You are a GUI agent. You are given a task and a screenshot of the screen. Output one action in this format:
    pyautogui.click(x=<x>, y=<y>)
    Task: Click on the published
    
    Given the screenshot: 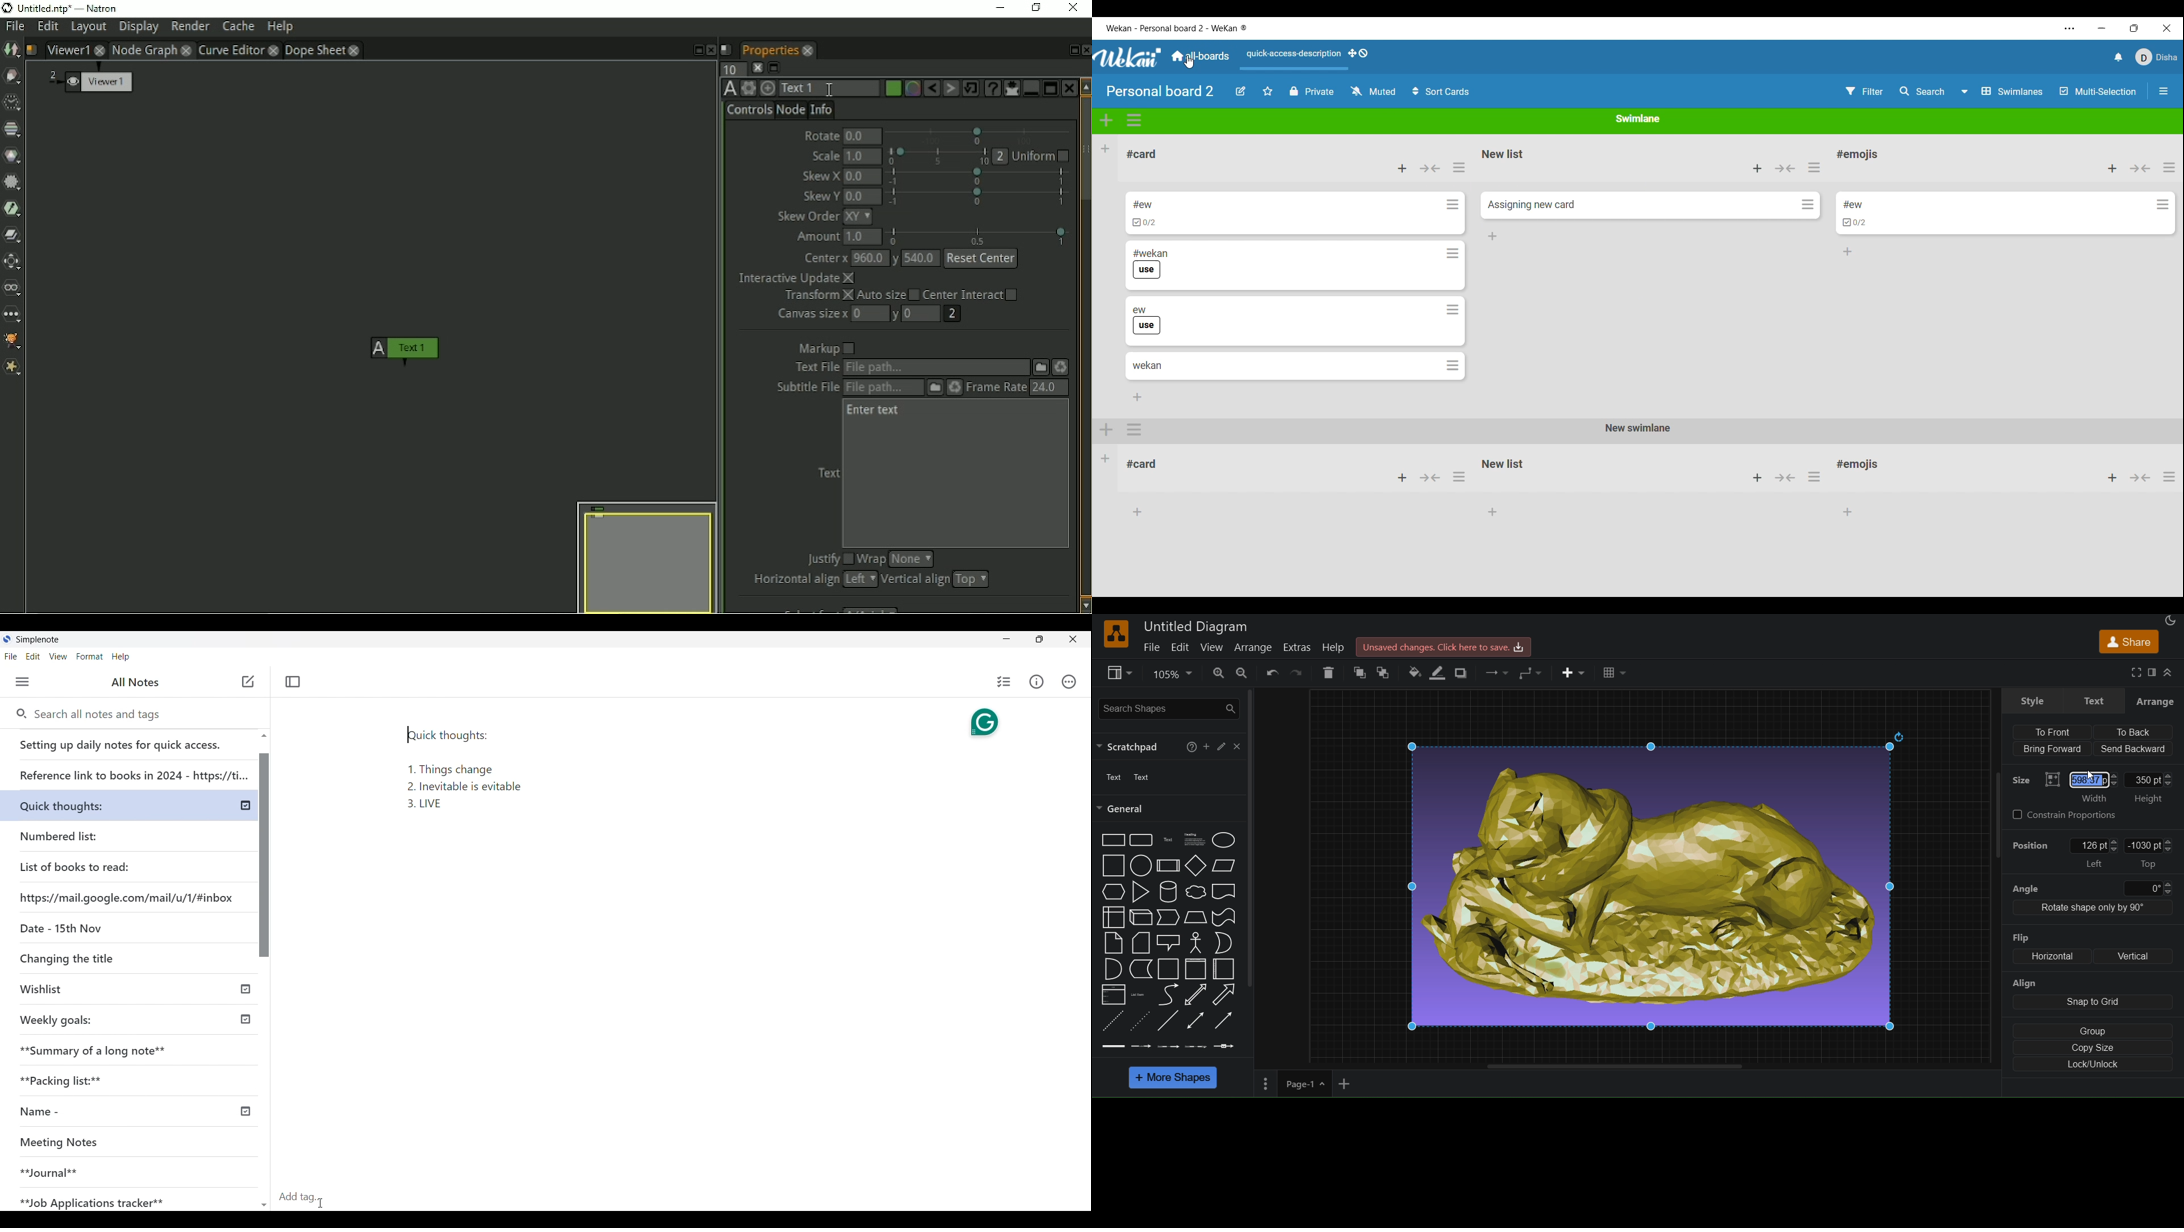 What is the action you would take?
    pyautogui.click(x=246, y=988)
    